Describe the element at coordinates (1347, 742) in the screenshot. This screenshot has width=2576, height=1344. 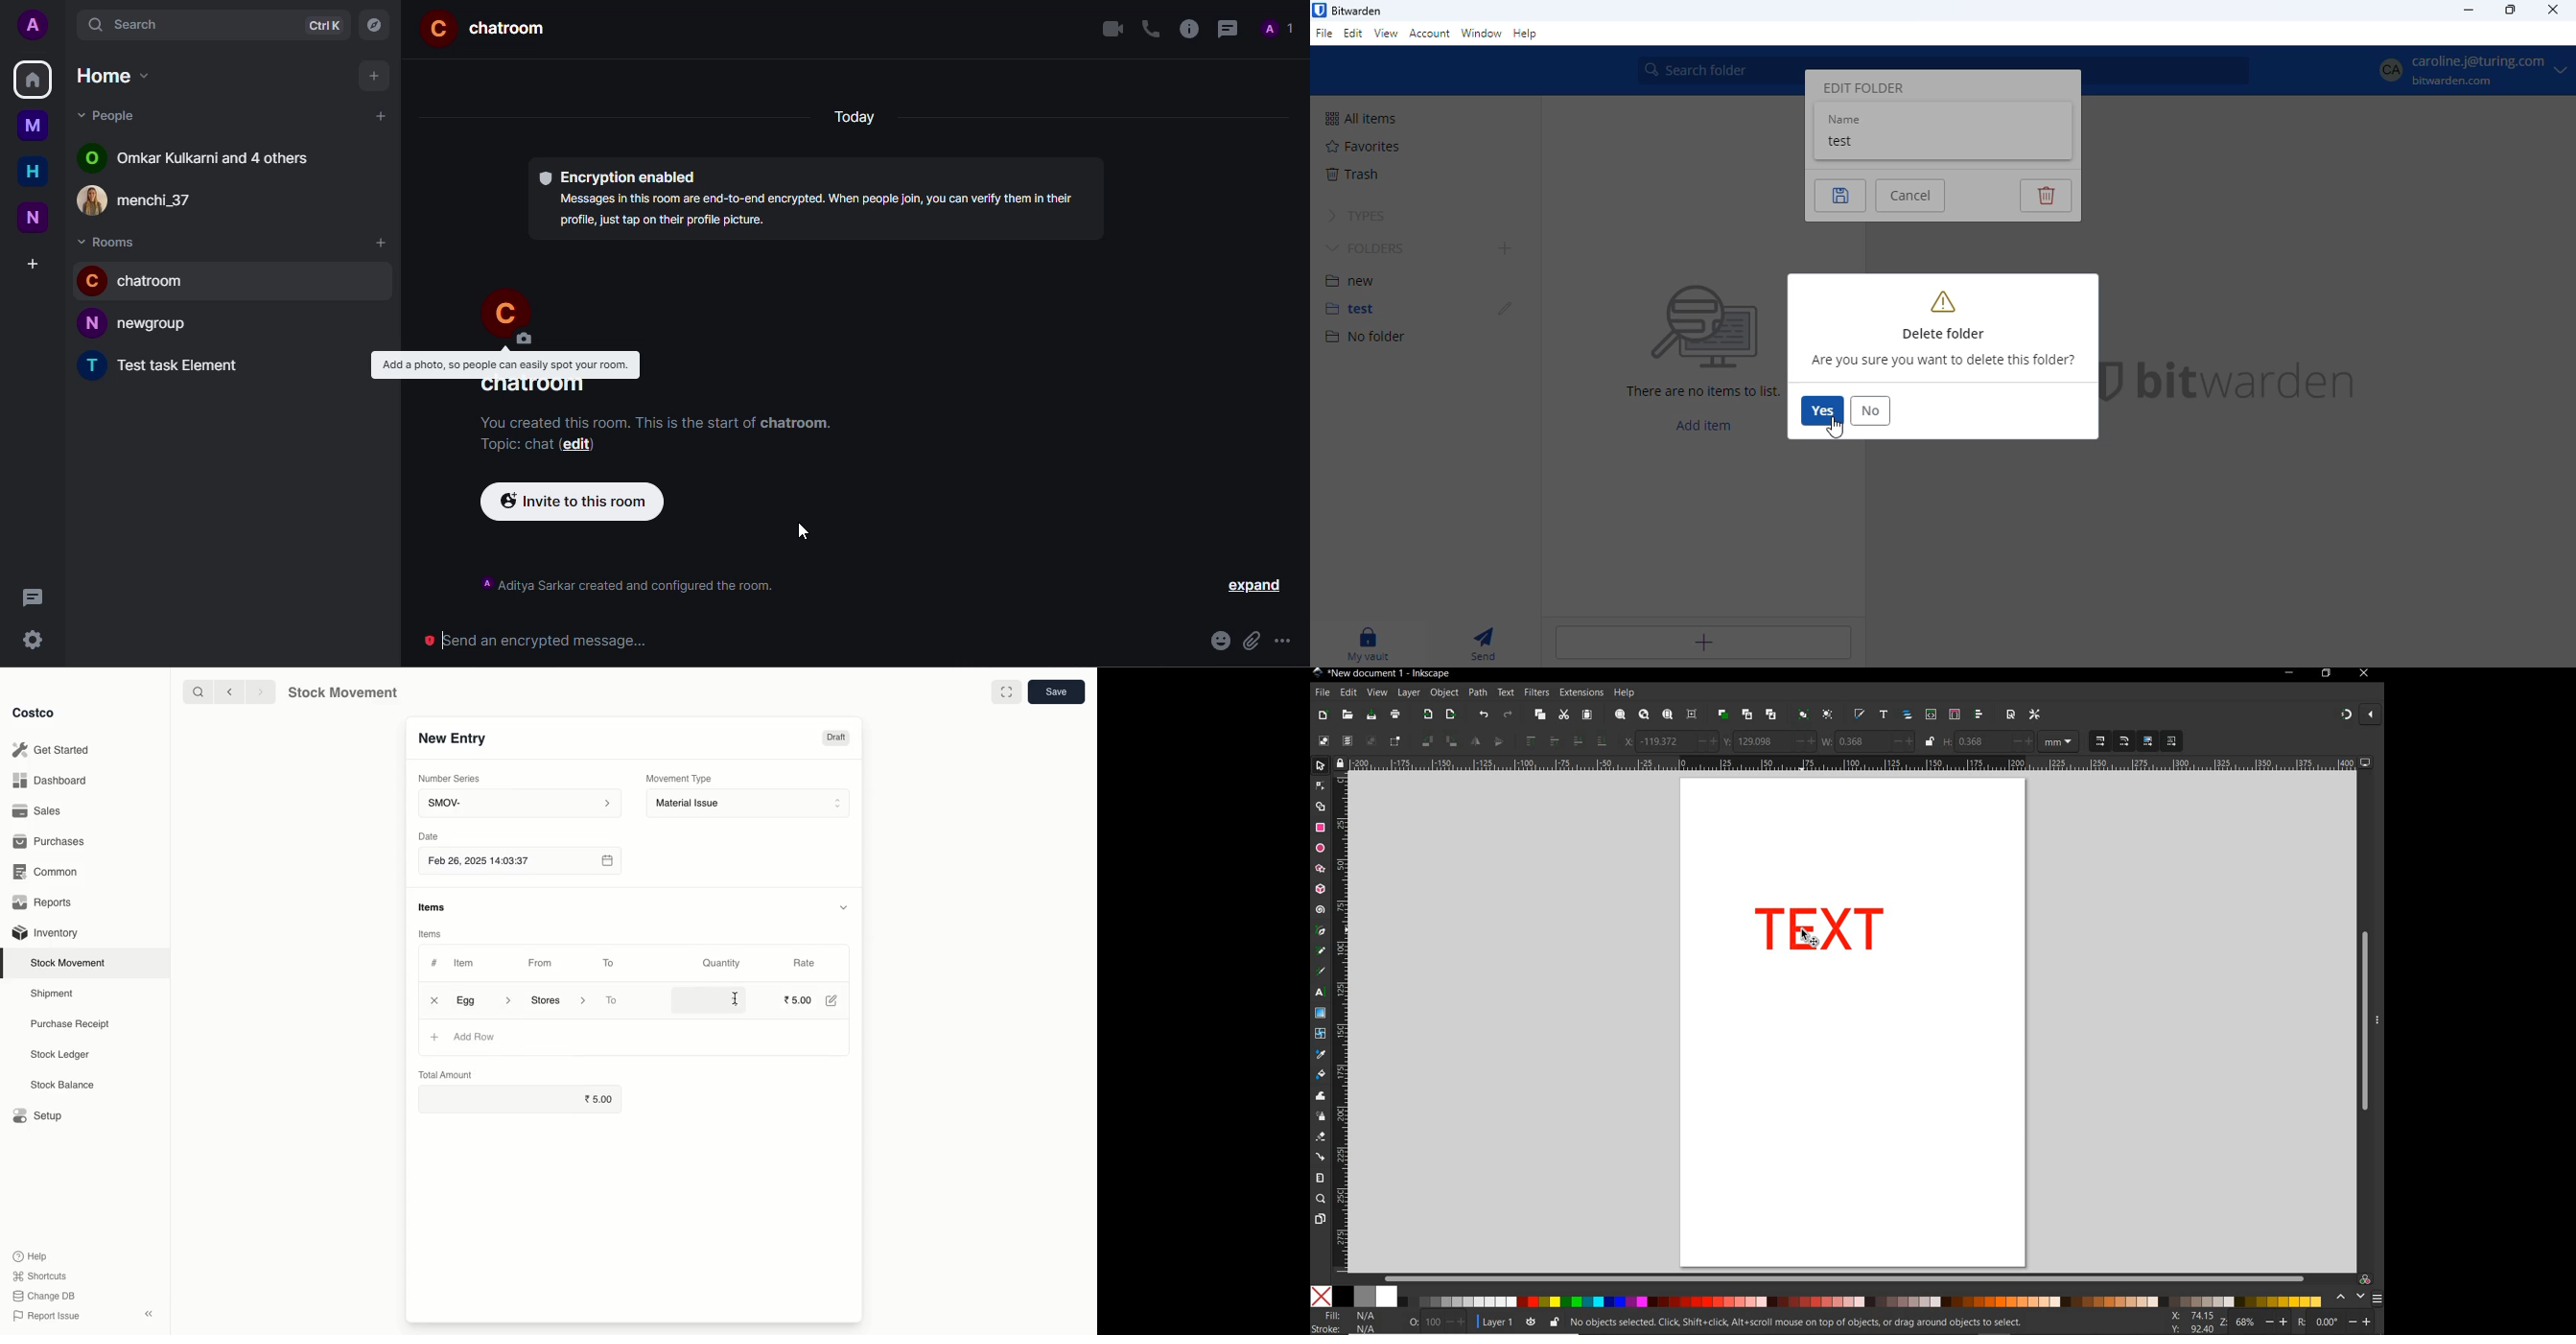
I see `SELECT ALL IN ALL LAYERS` at that location.